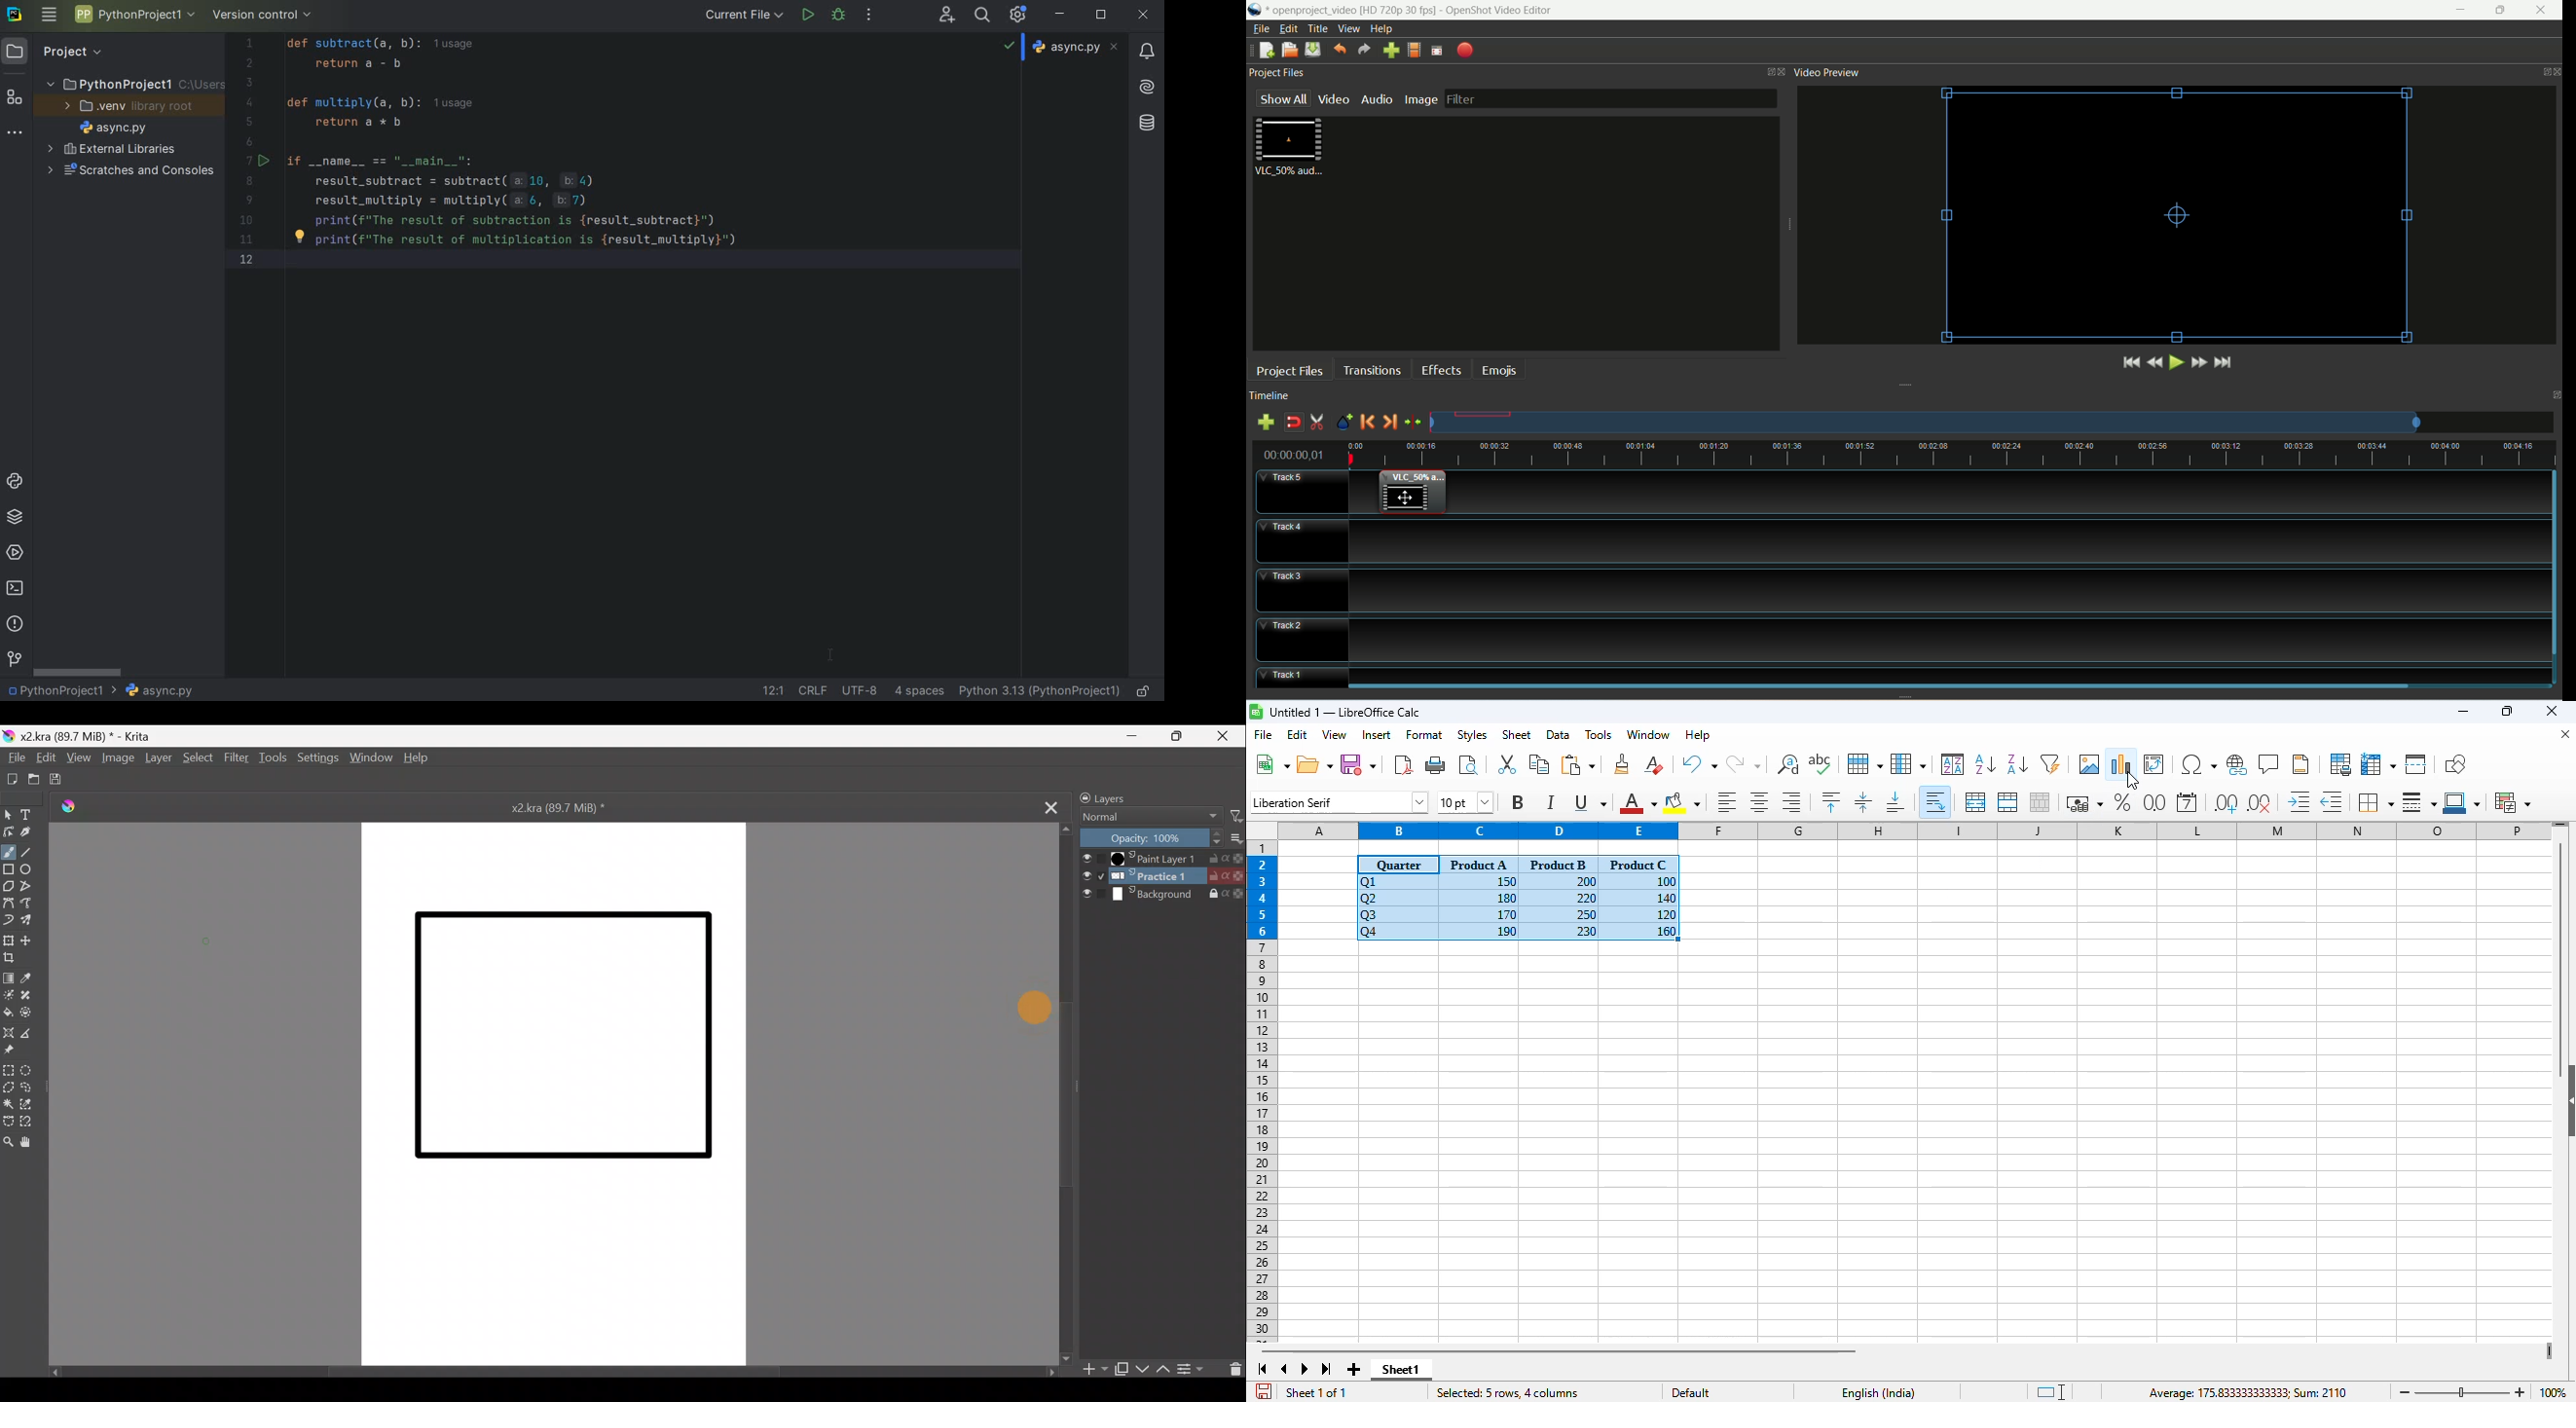 This screenshot has width=2576, height=1428. What do you see at coordinates (1289, 370) in the screenshot?
I see `project files` at bounding box center [1289, 370].